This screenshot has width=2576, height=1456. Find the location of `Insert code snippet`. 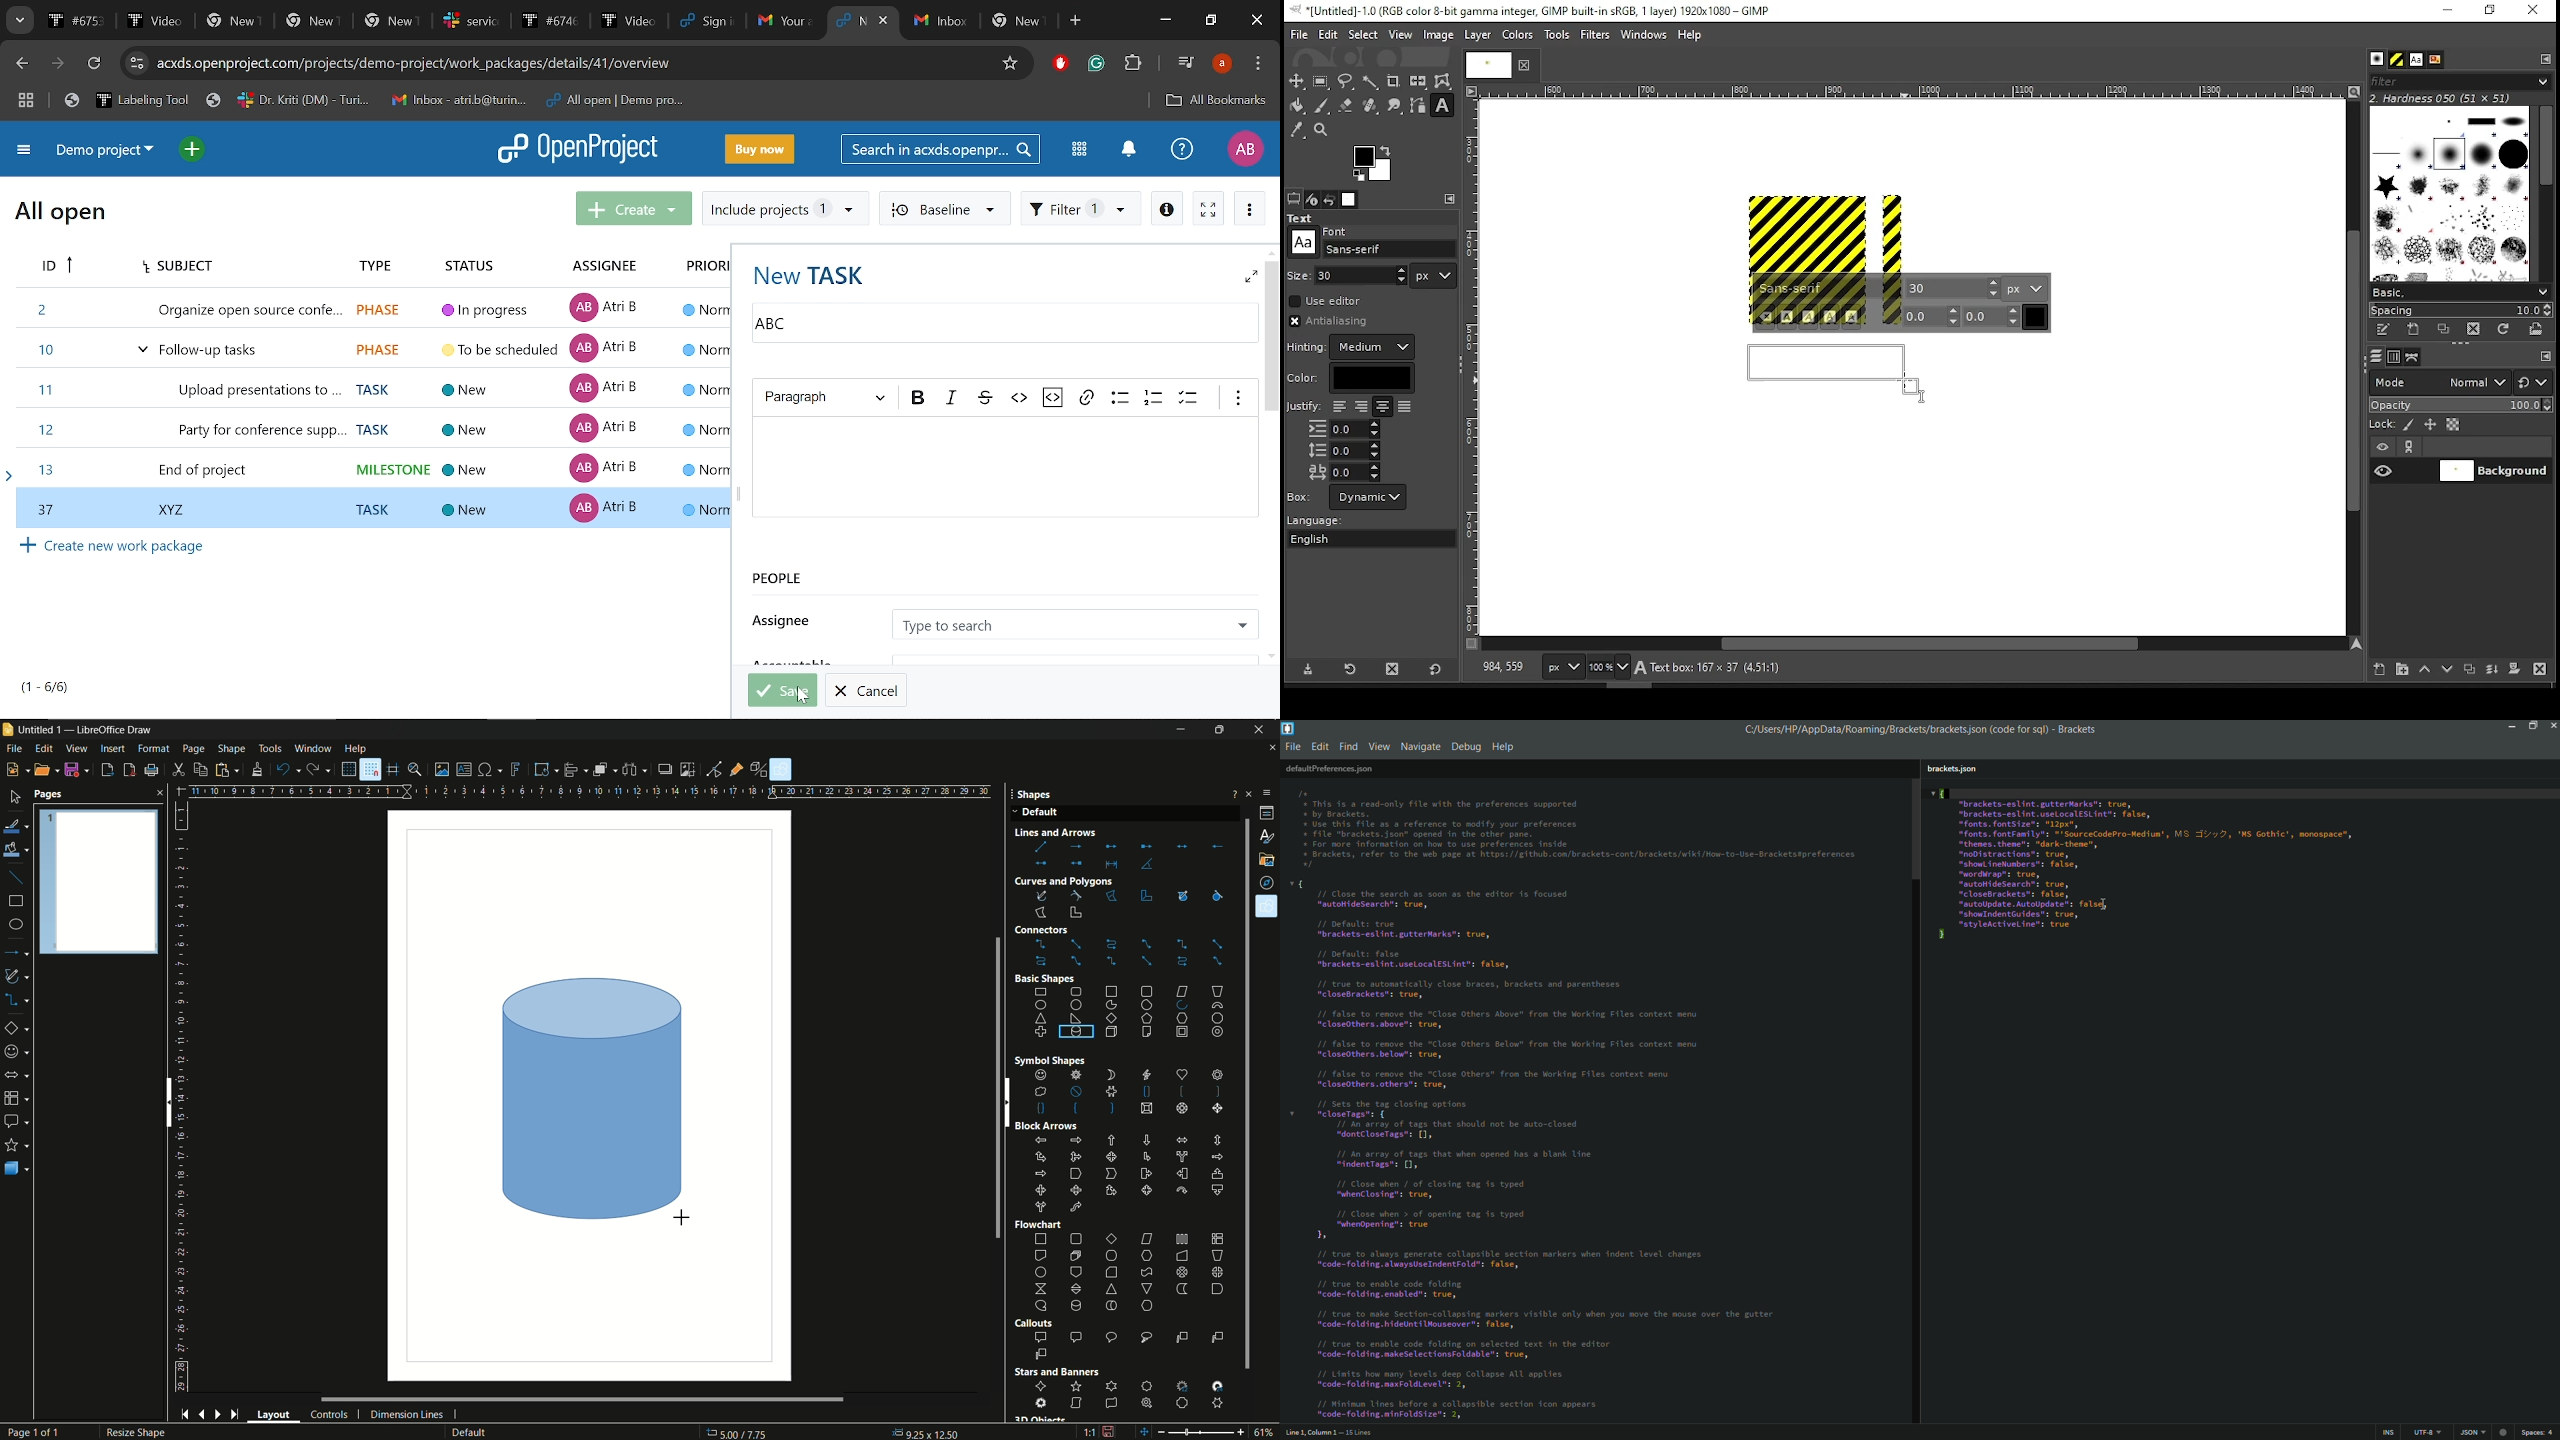

Insert code snippet is located at coordinates (1054, 398).